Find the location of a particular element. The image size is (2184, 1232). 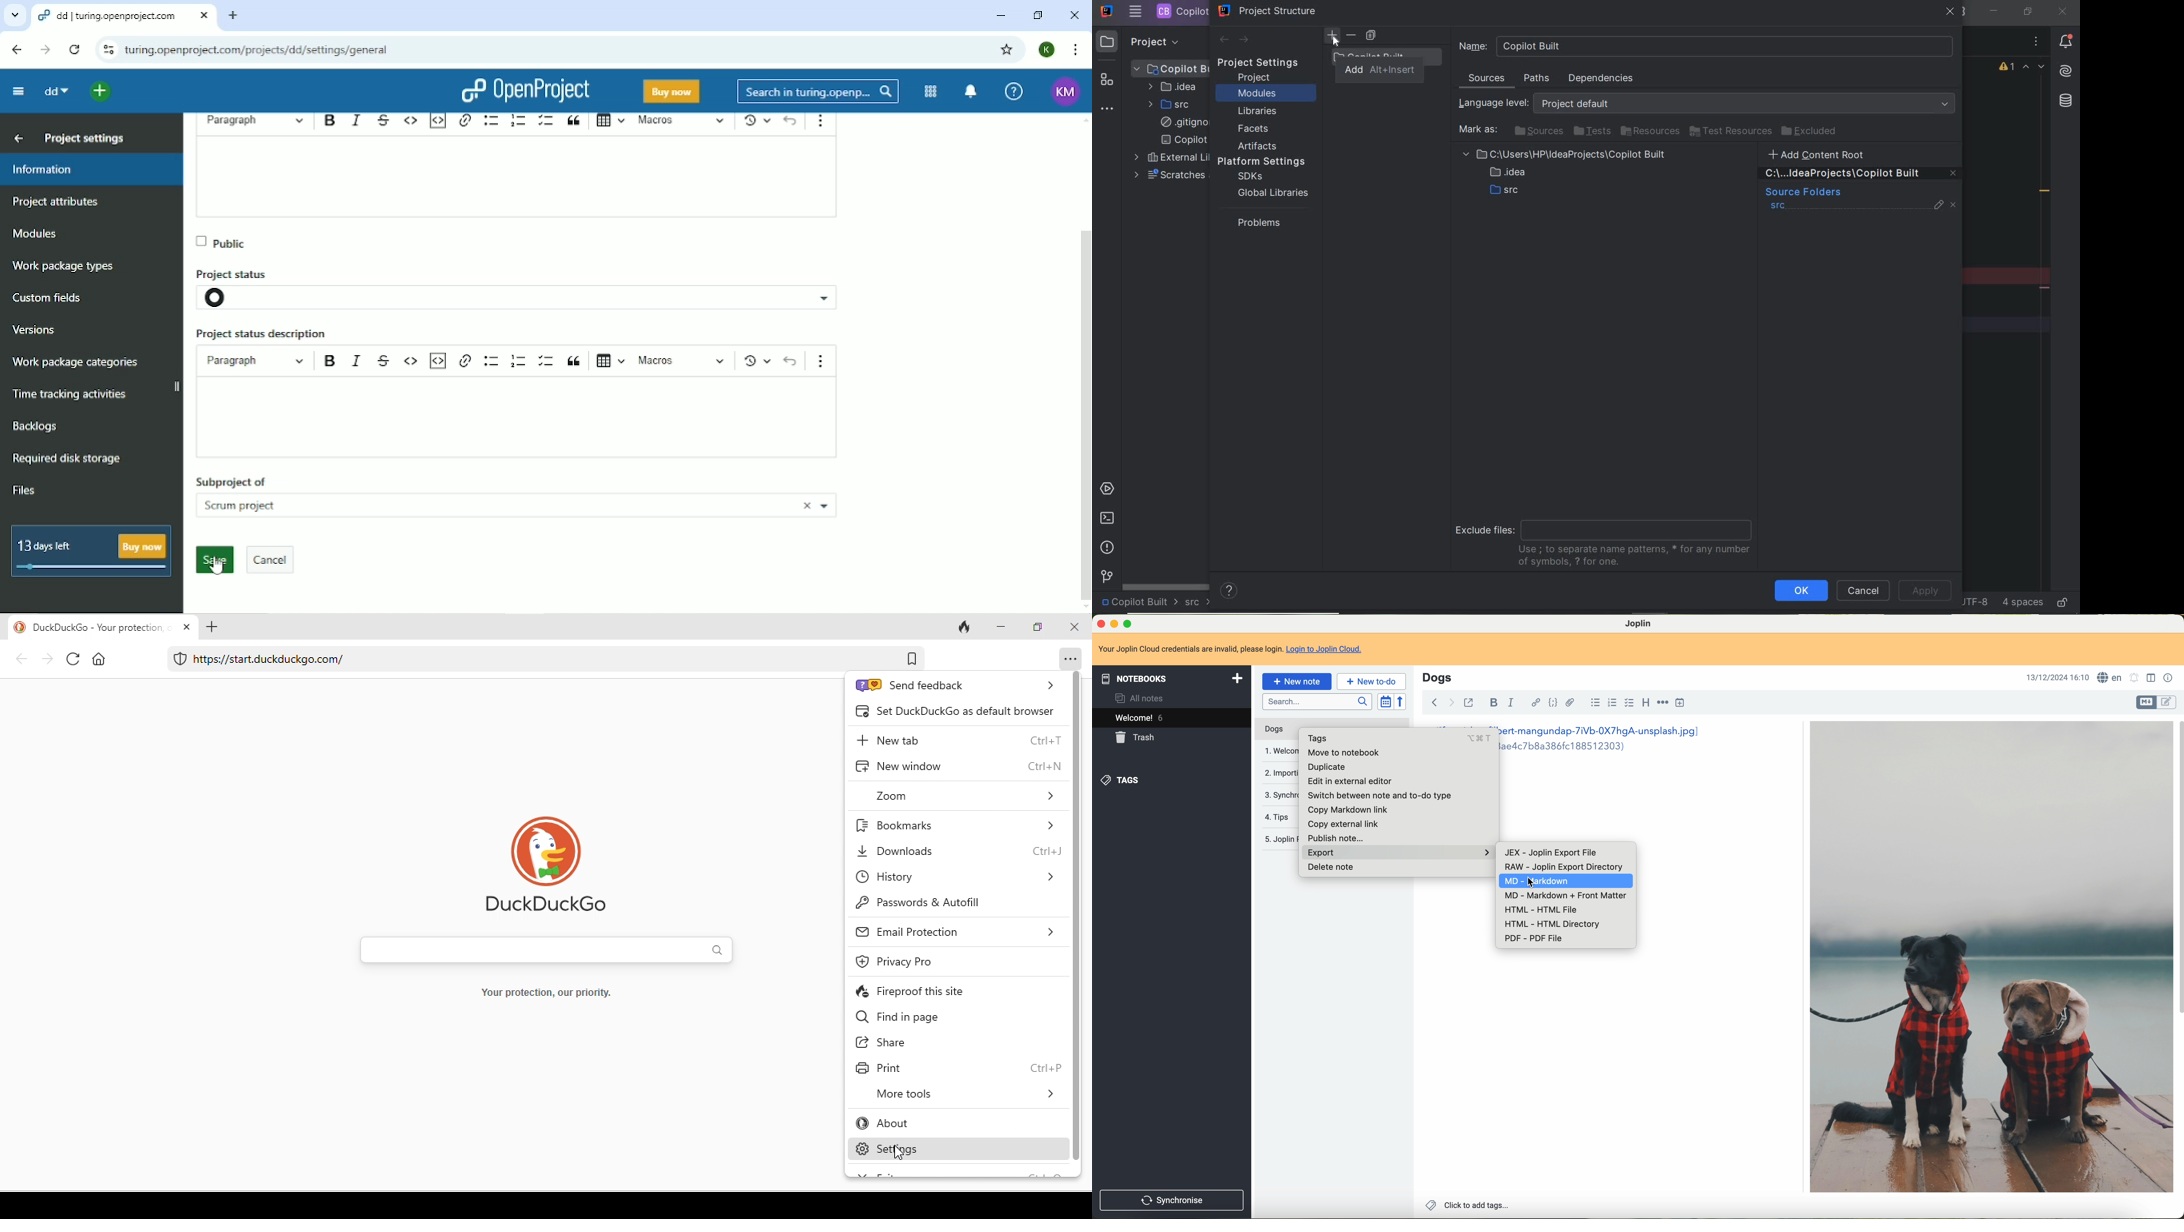

undo is located at coordinates (792, 361).